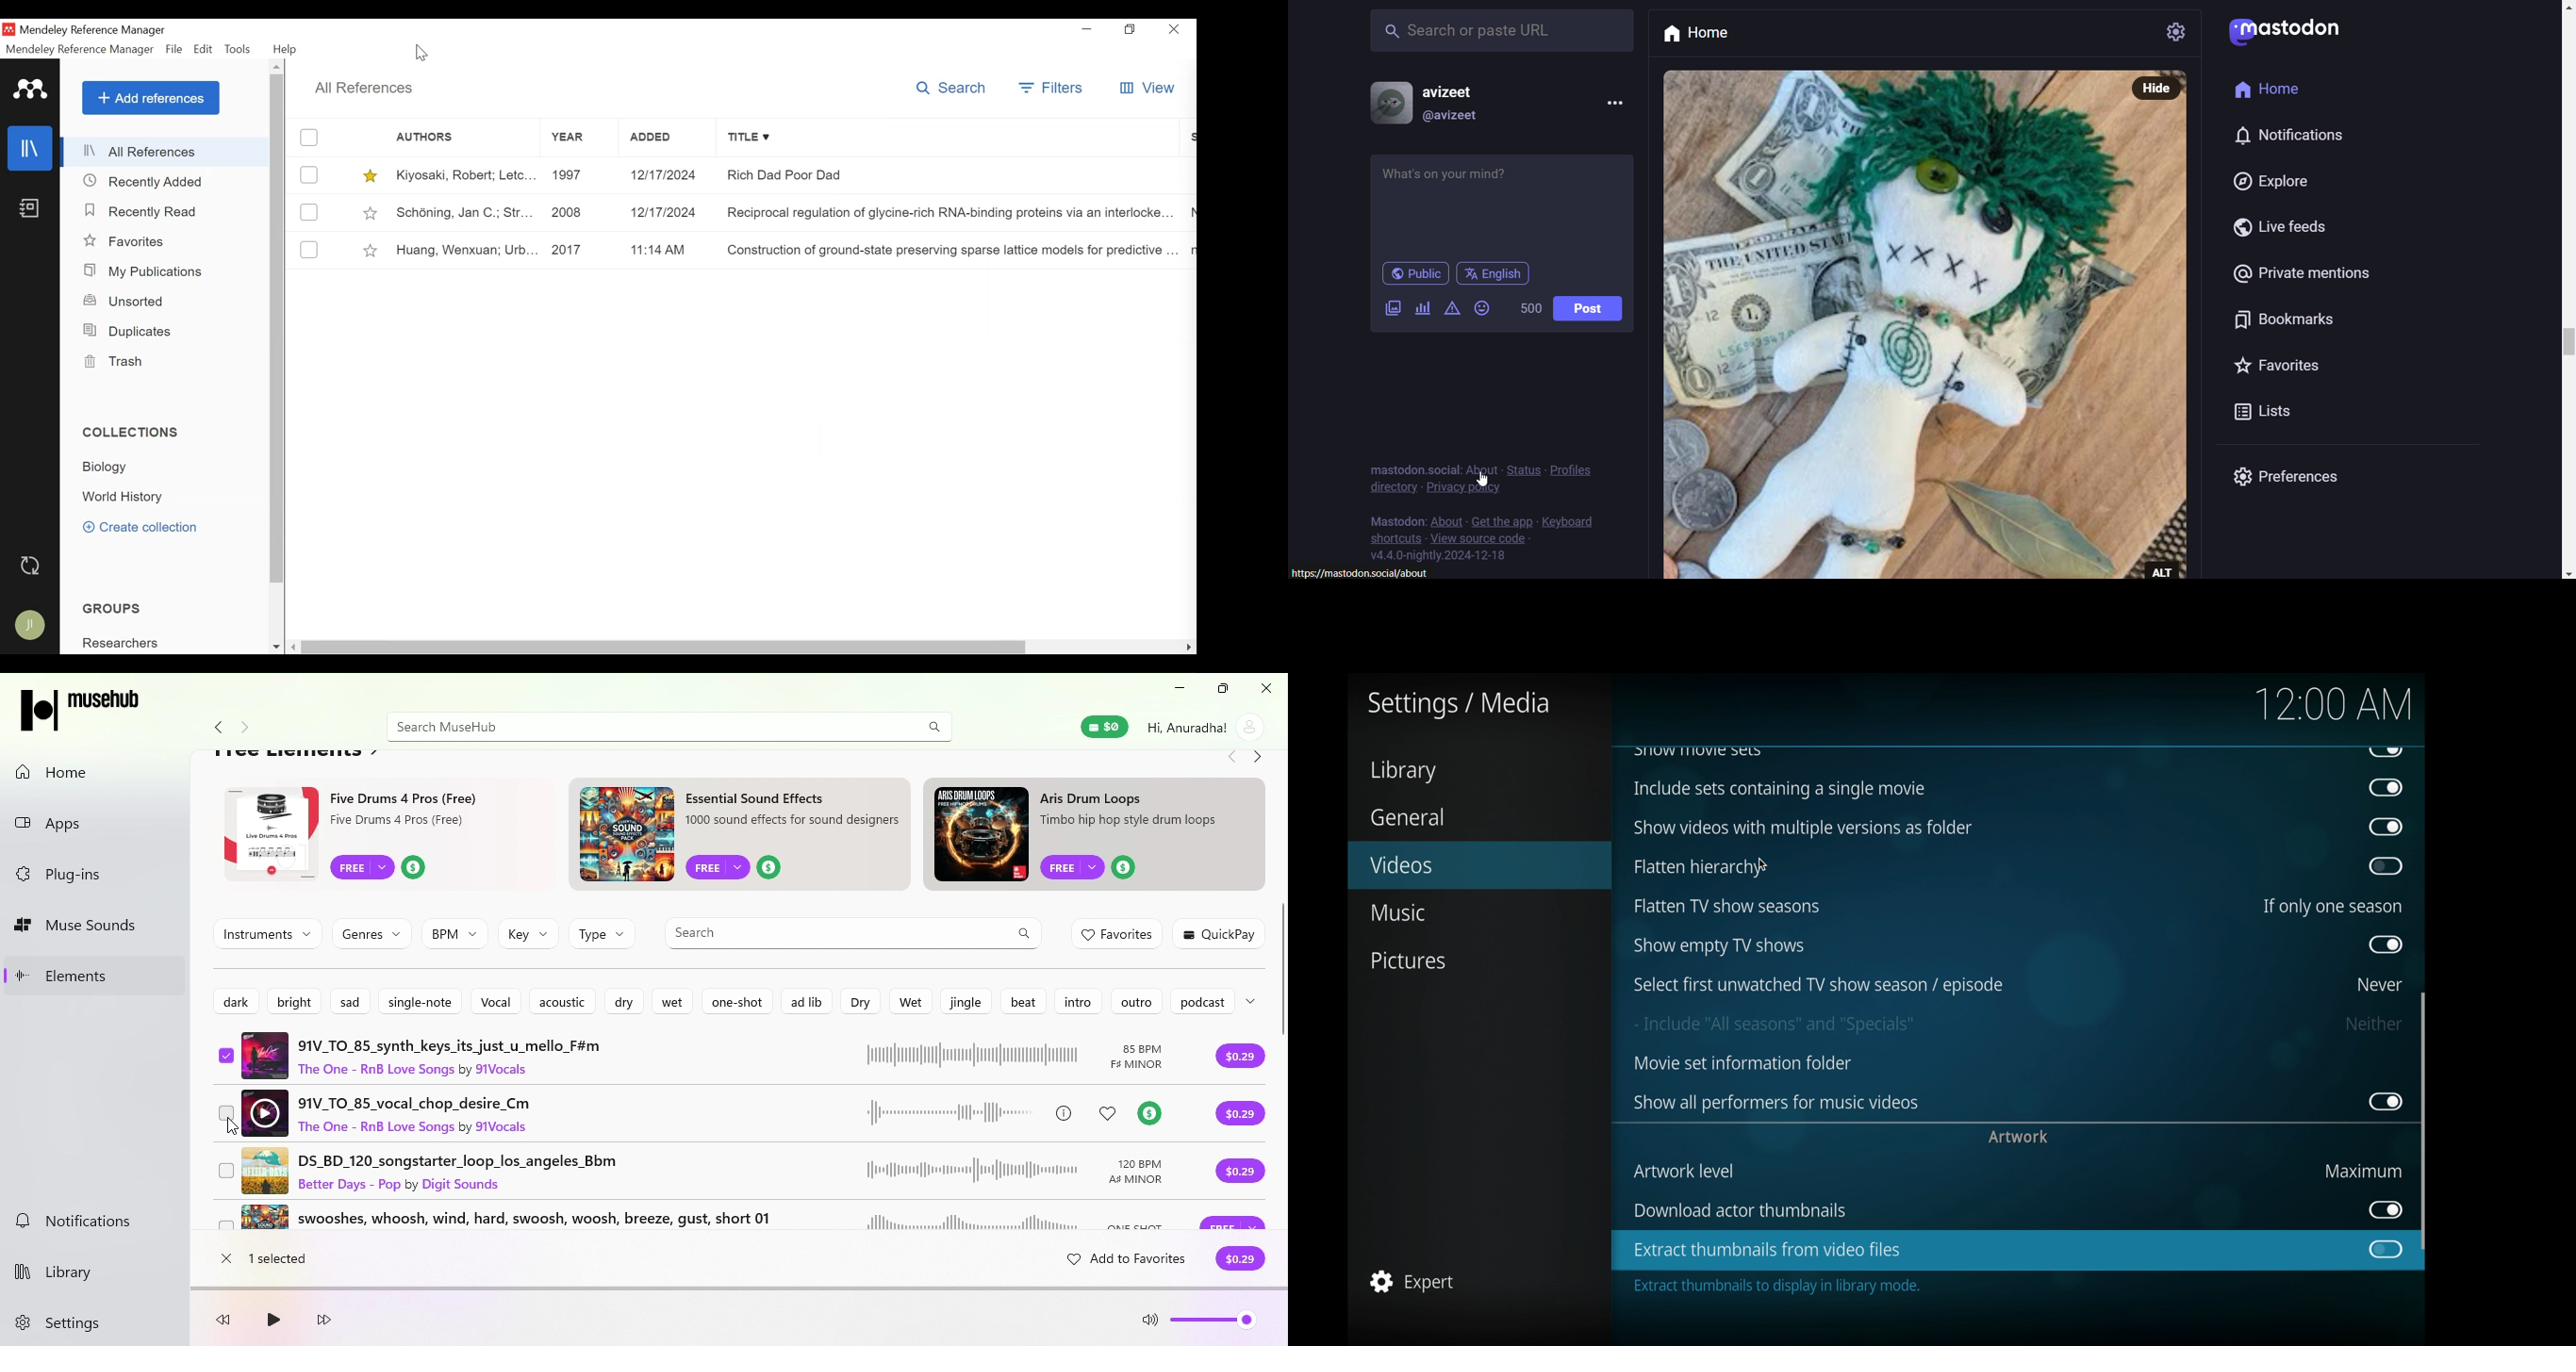 Image resolution: width=2576 pixels, height=1372 pixels. What do you see at coordinates (99, 876) in the screenshot?
I see `Plug-ins` at bounding box center [99, 876].